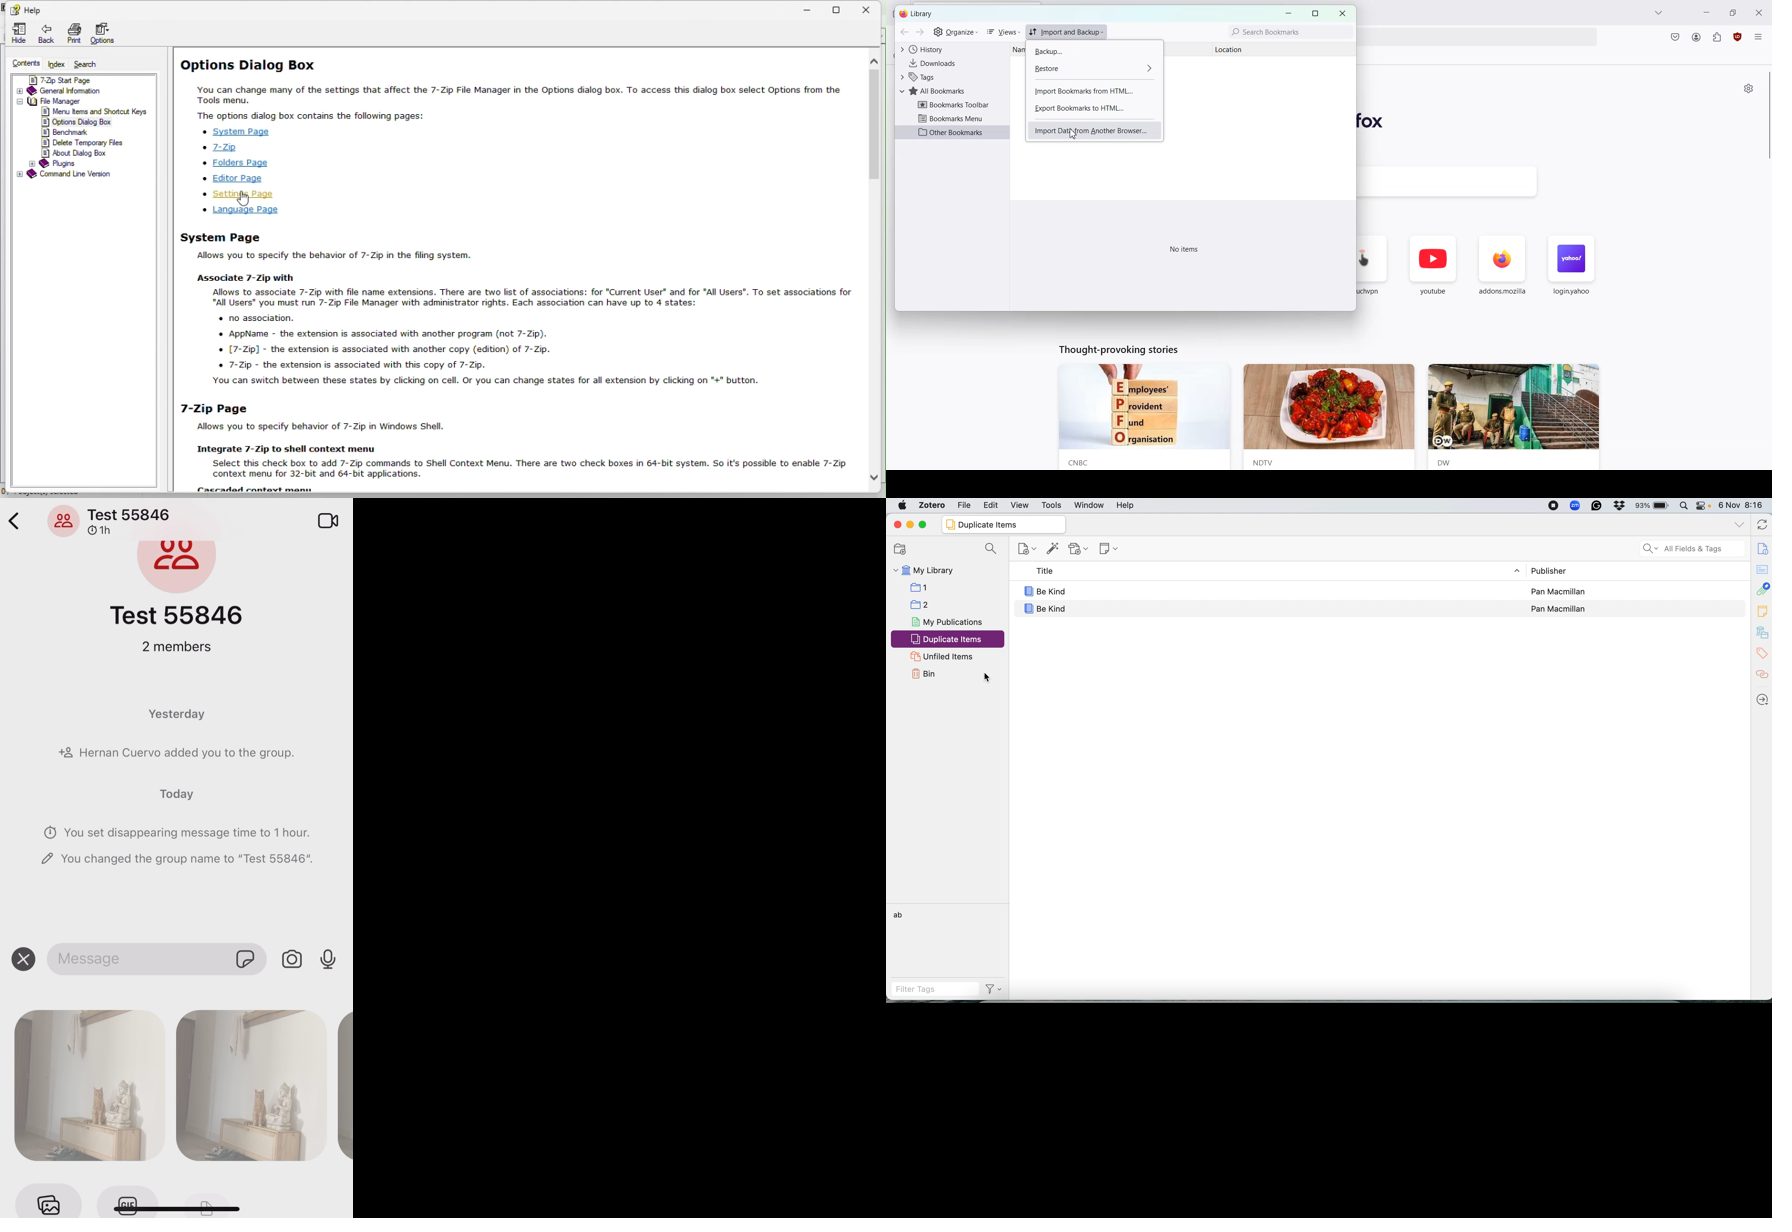 Image resolution: width=1792 pixels, height=1232 pixels. What do you see at coordinates (1329, 418) in the screenshot?
I see `News` at bounding box center [1329, 418].